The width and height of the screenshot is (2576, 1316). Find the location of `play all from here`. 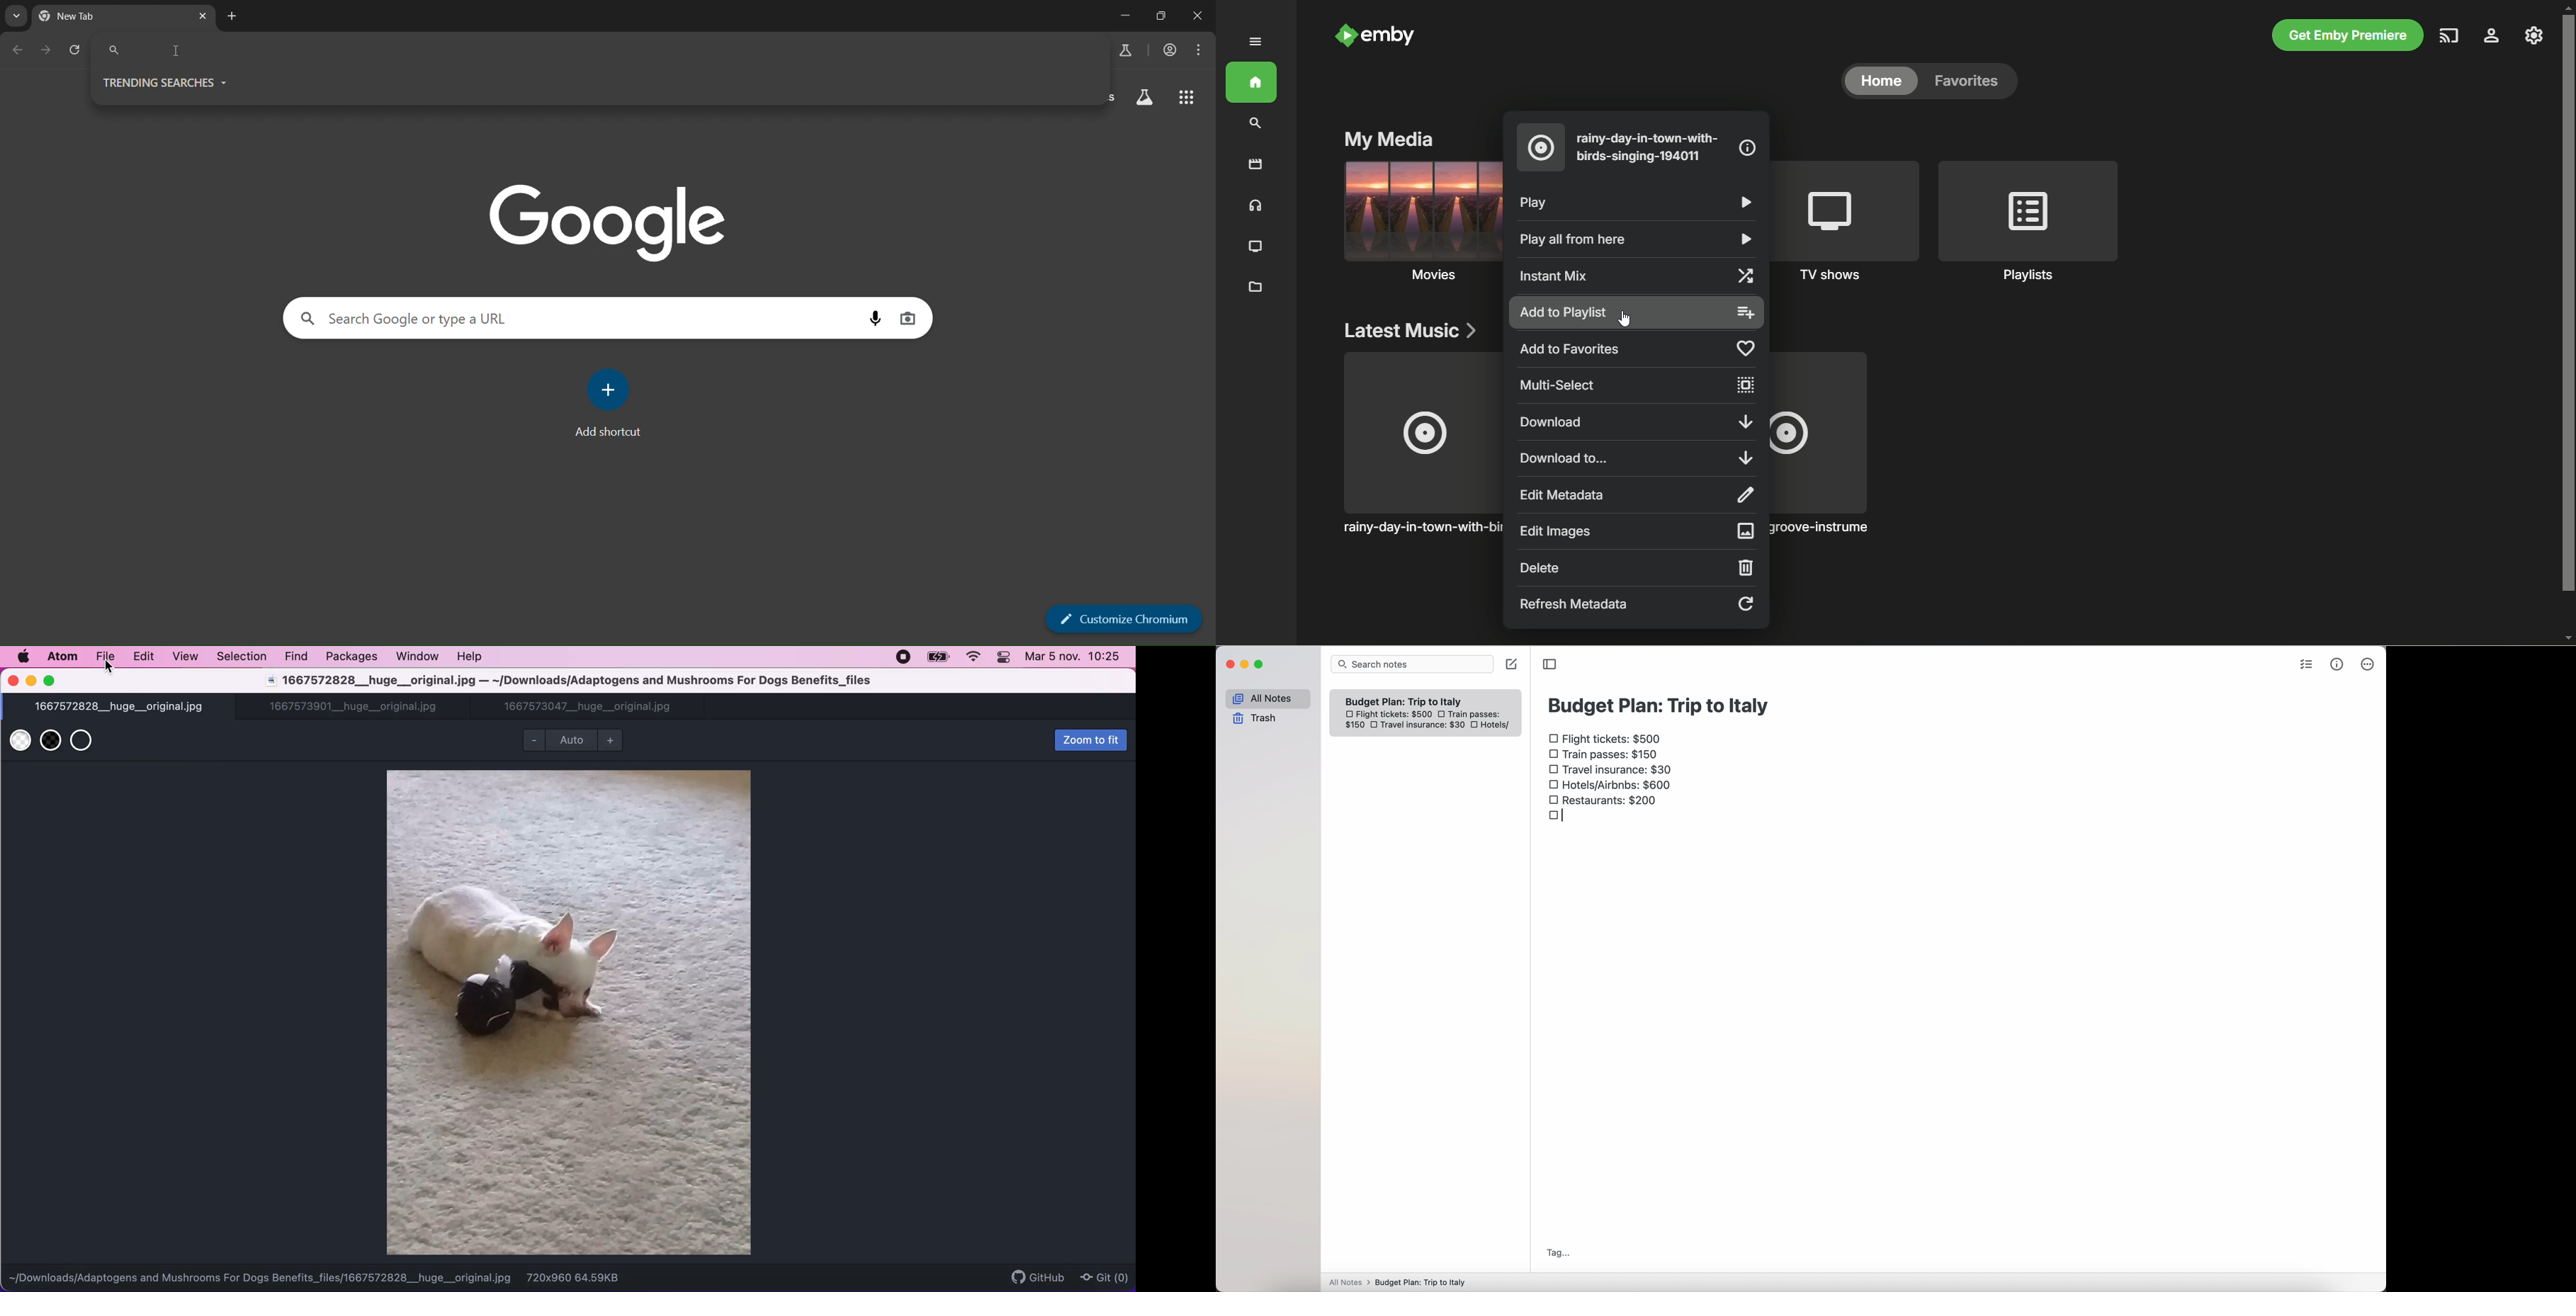

play all from here is located at coordinates (1634, 239).